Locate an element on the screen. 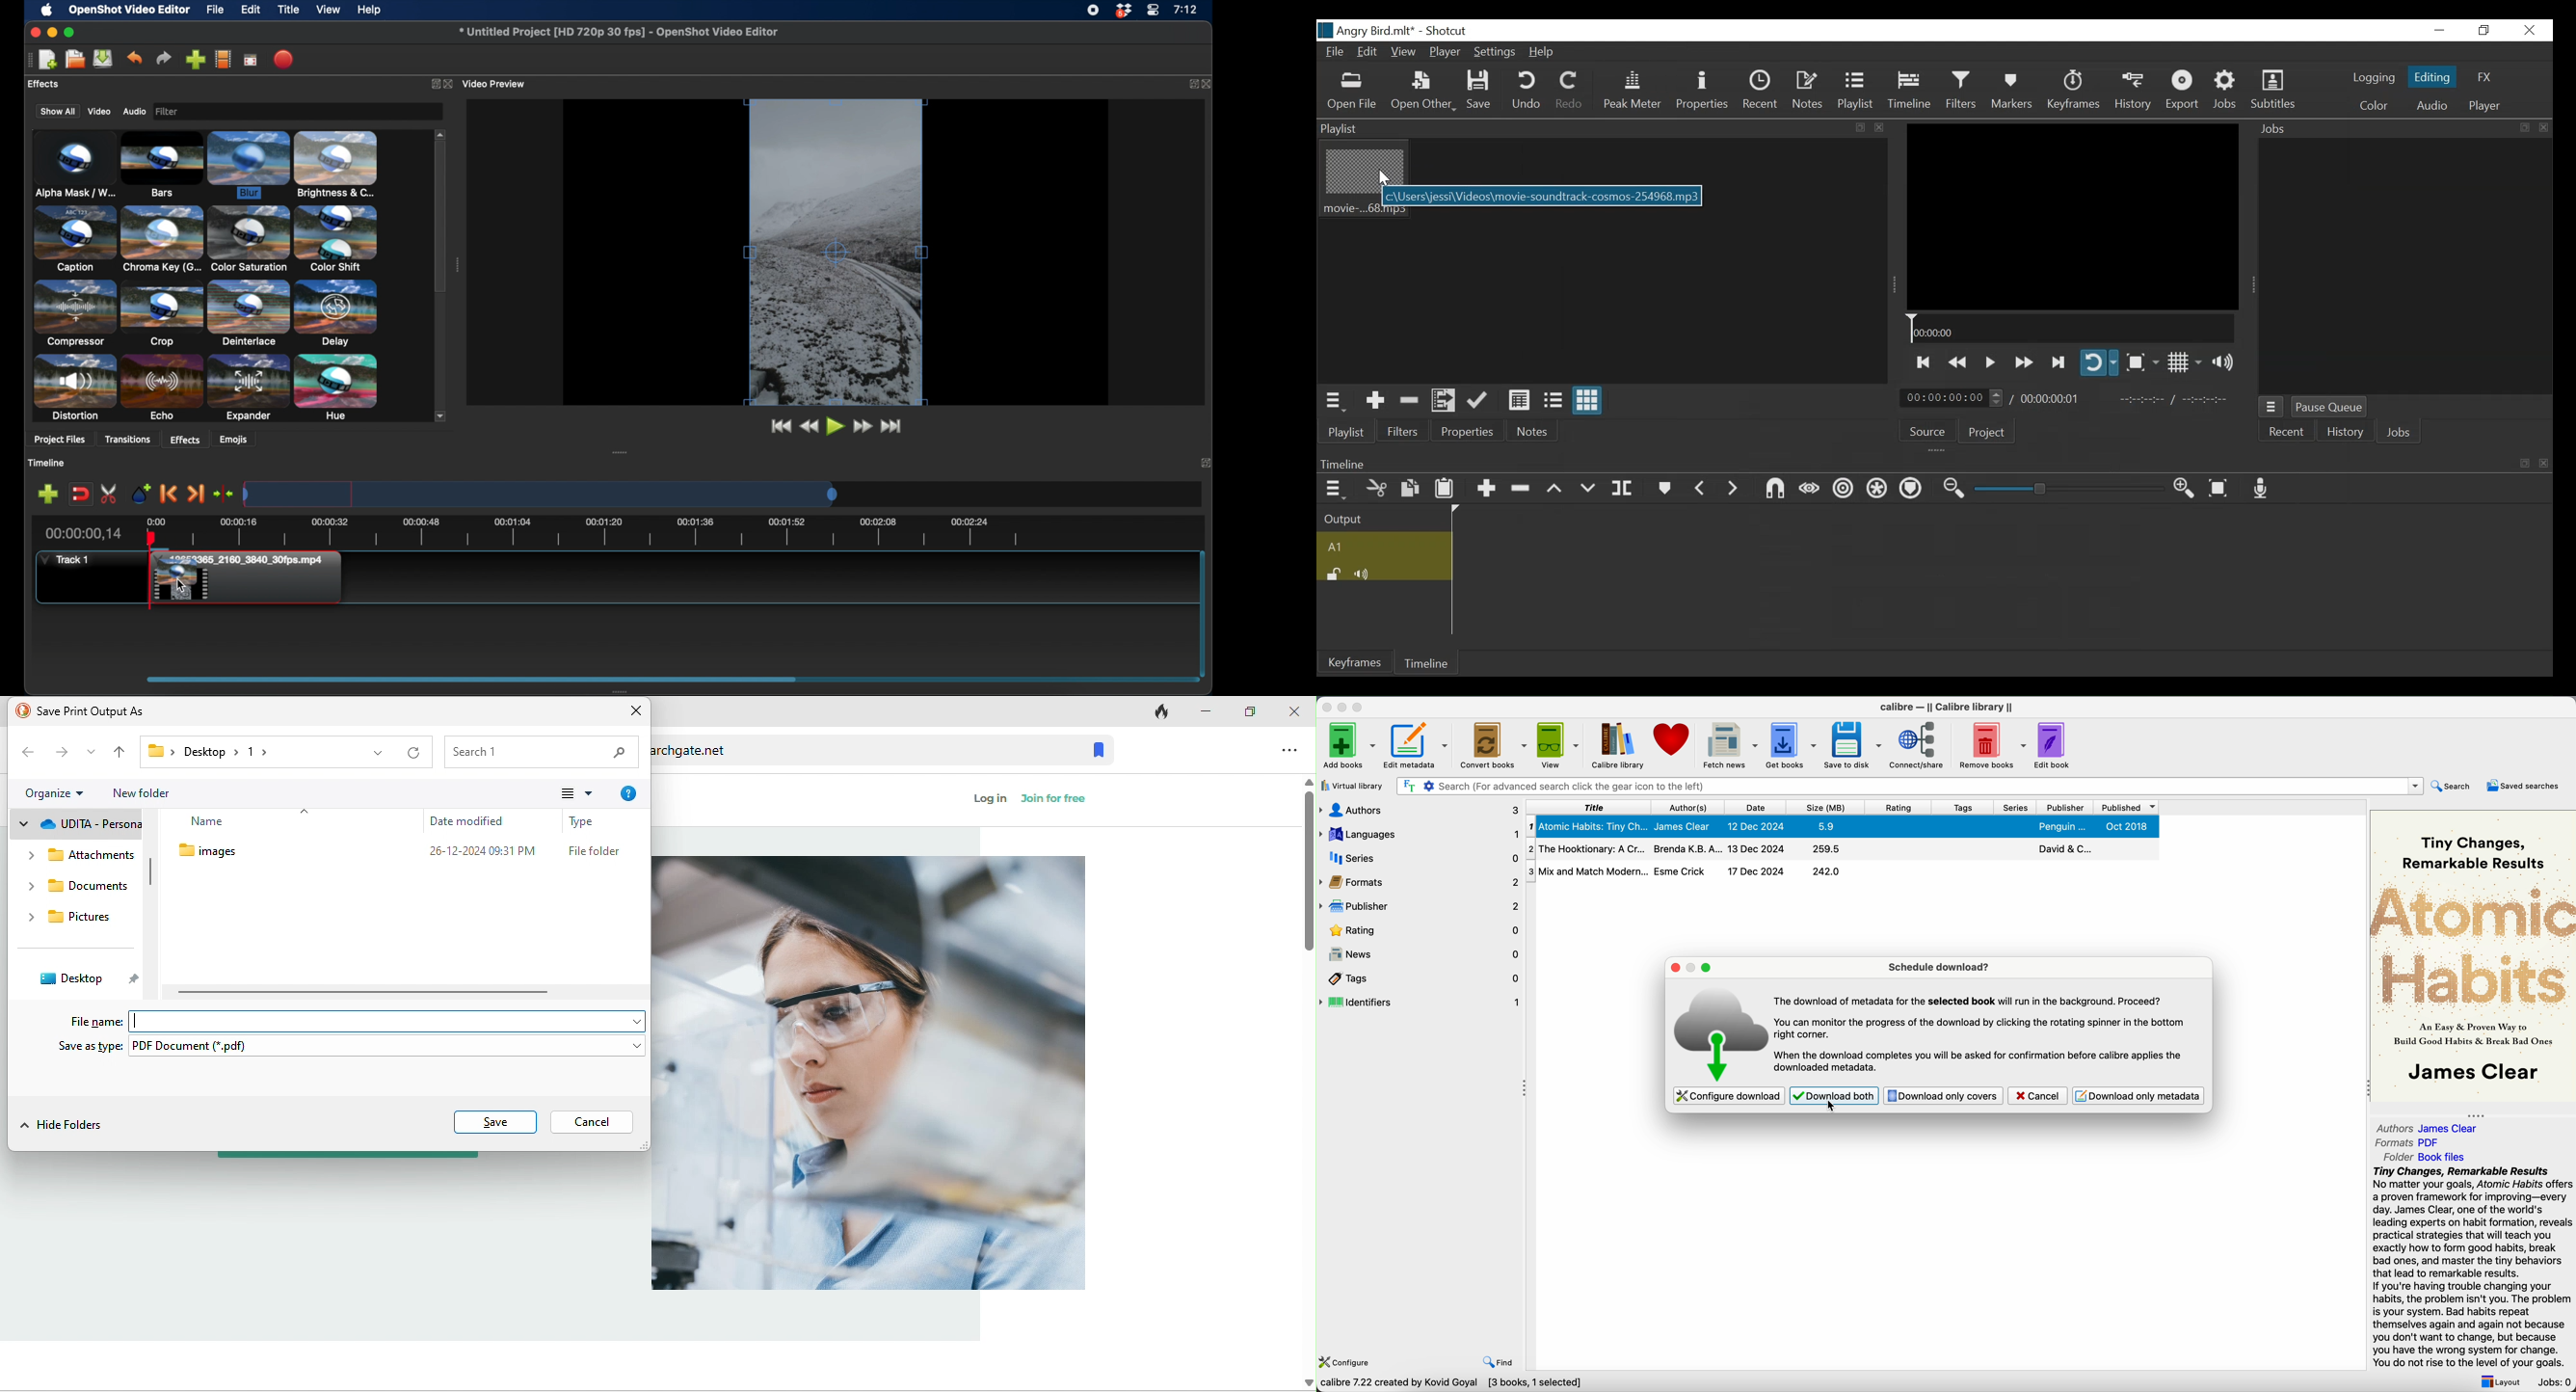  Media Viewer is located at coordinates (2073, 217).